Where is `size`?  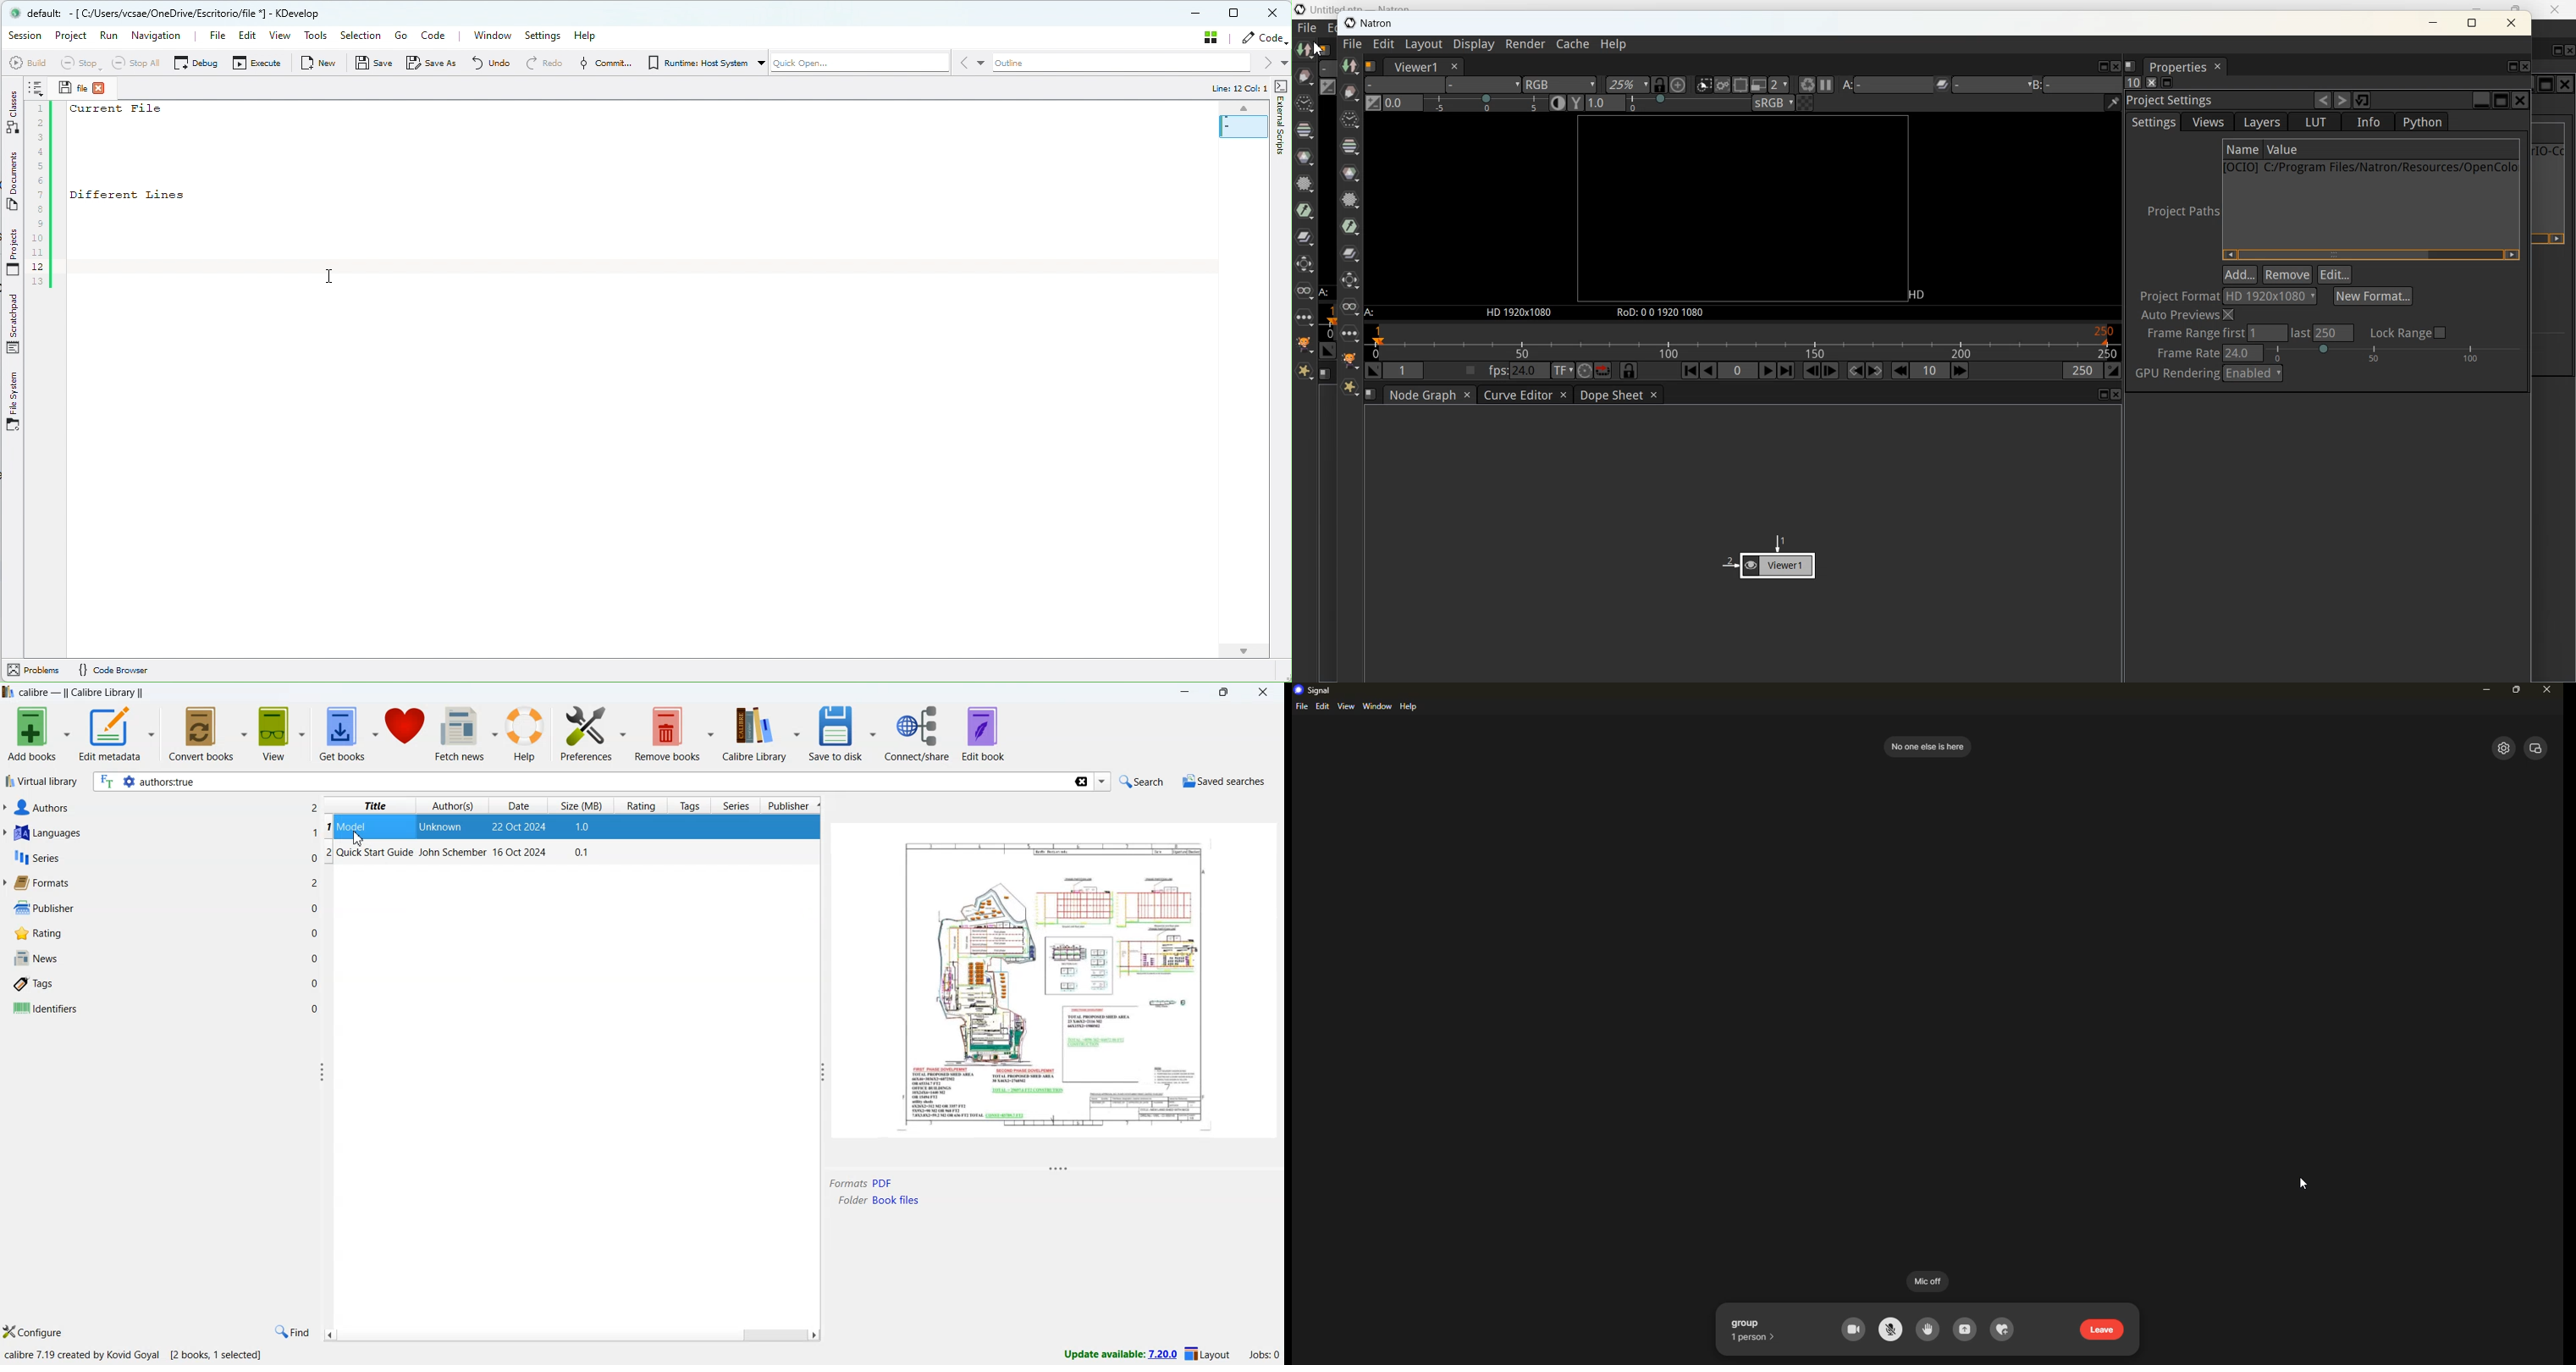
size is located at coordinates (584, 828).